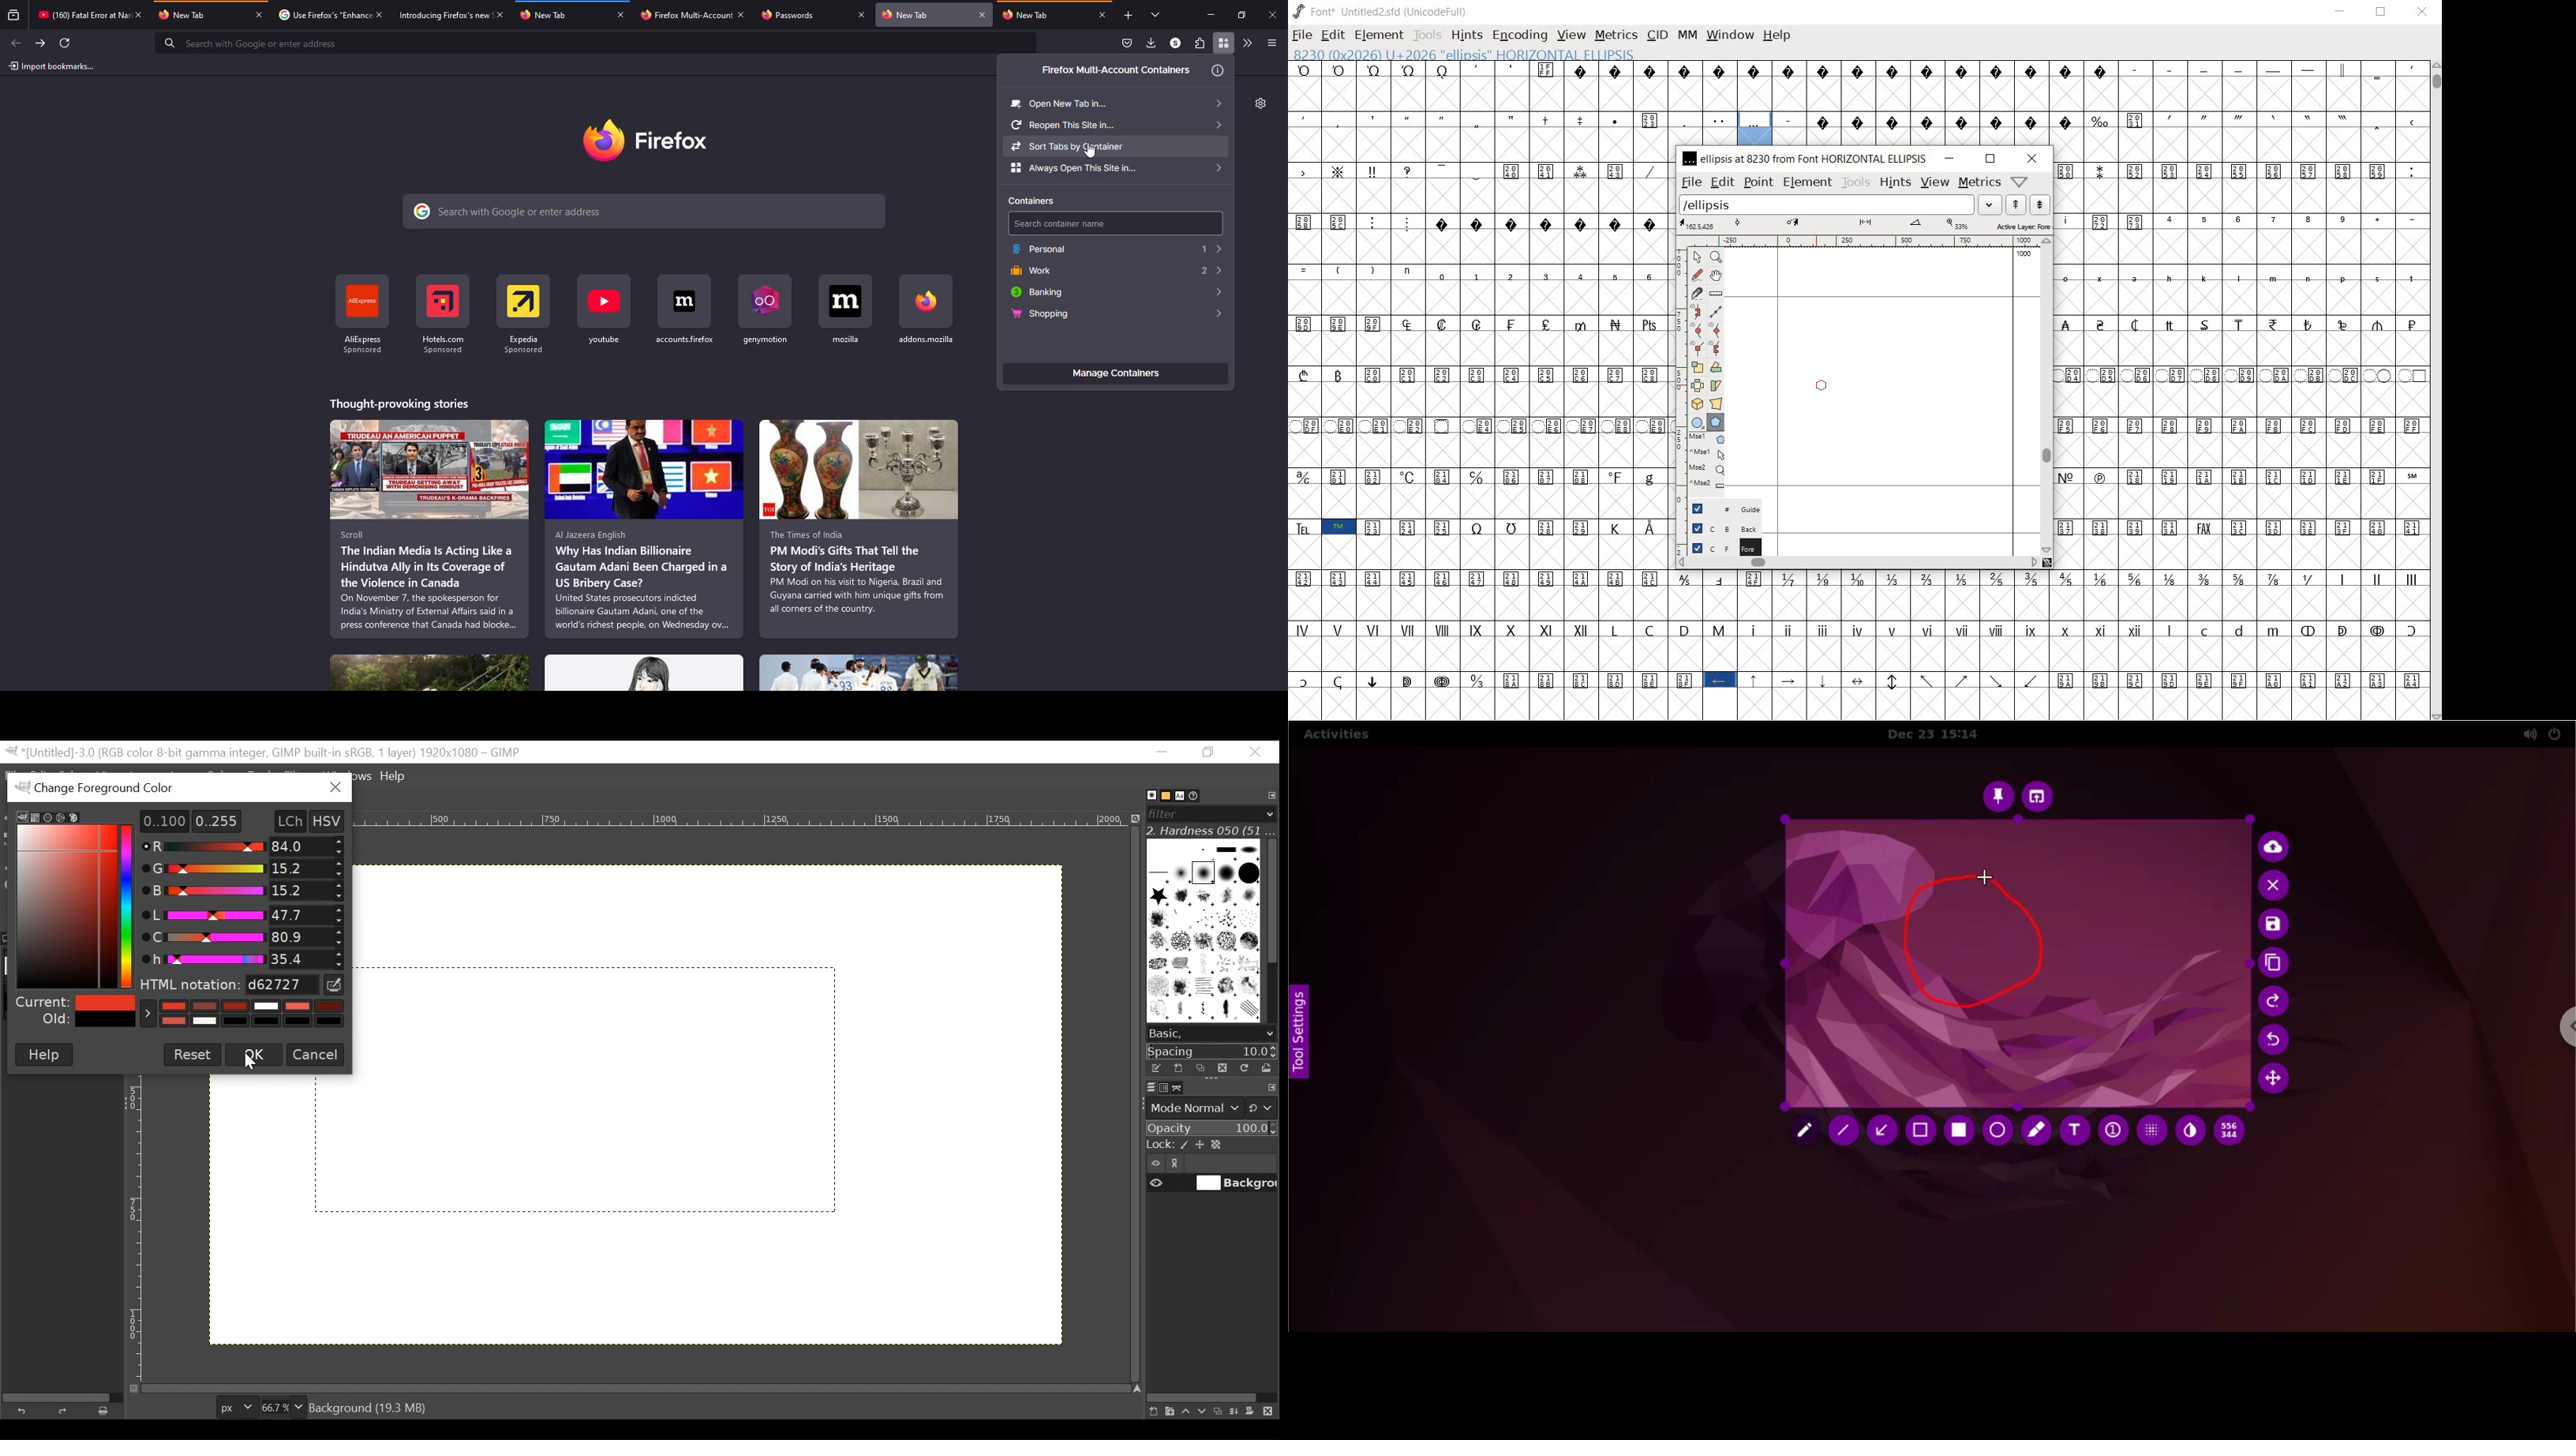  Describe the element at coordinates (259, 14) in the screenshot. I see `close` at that location.